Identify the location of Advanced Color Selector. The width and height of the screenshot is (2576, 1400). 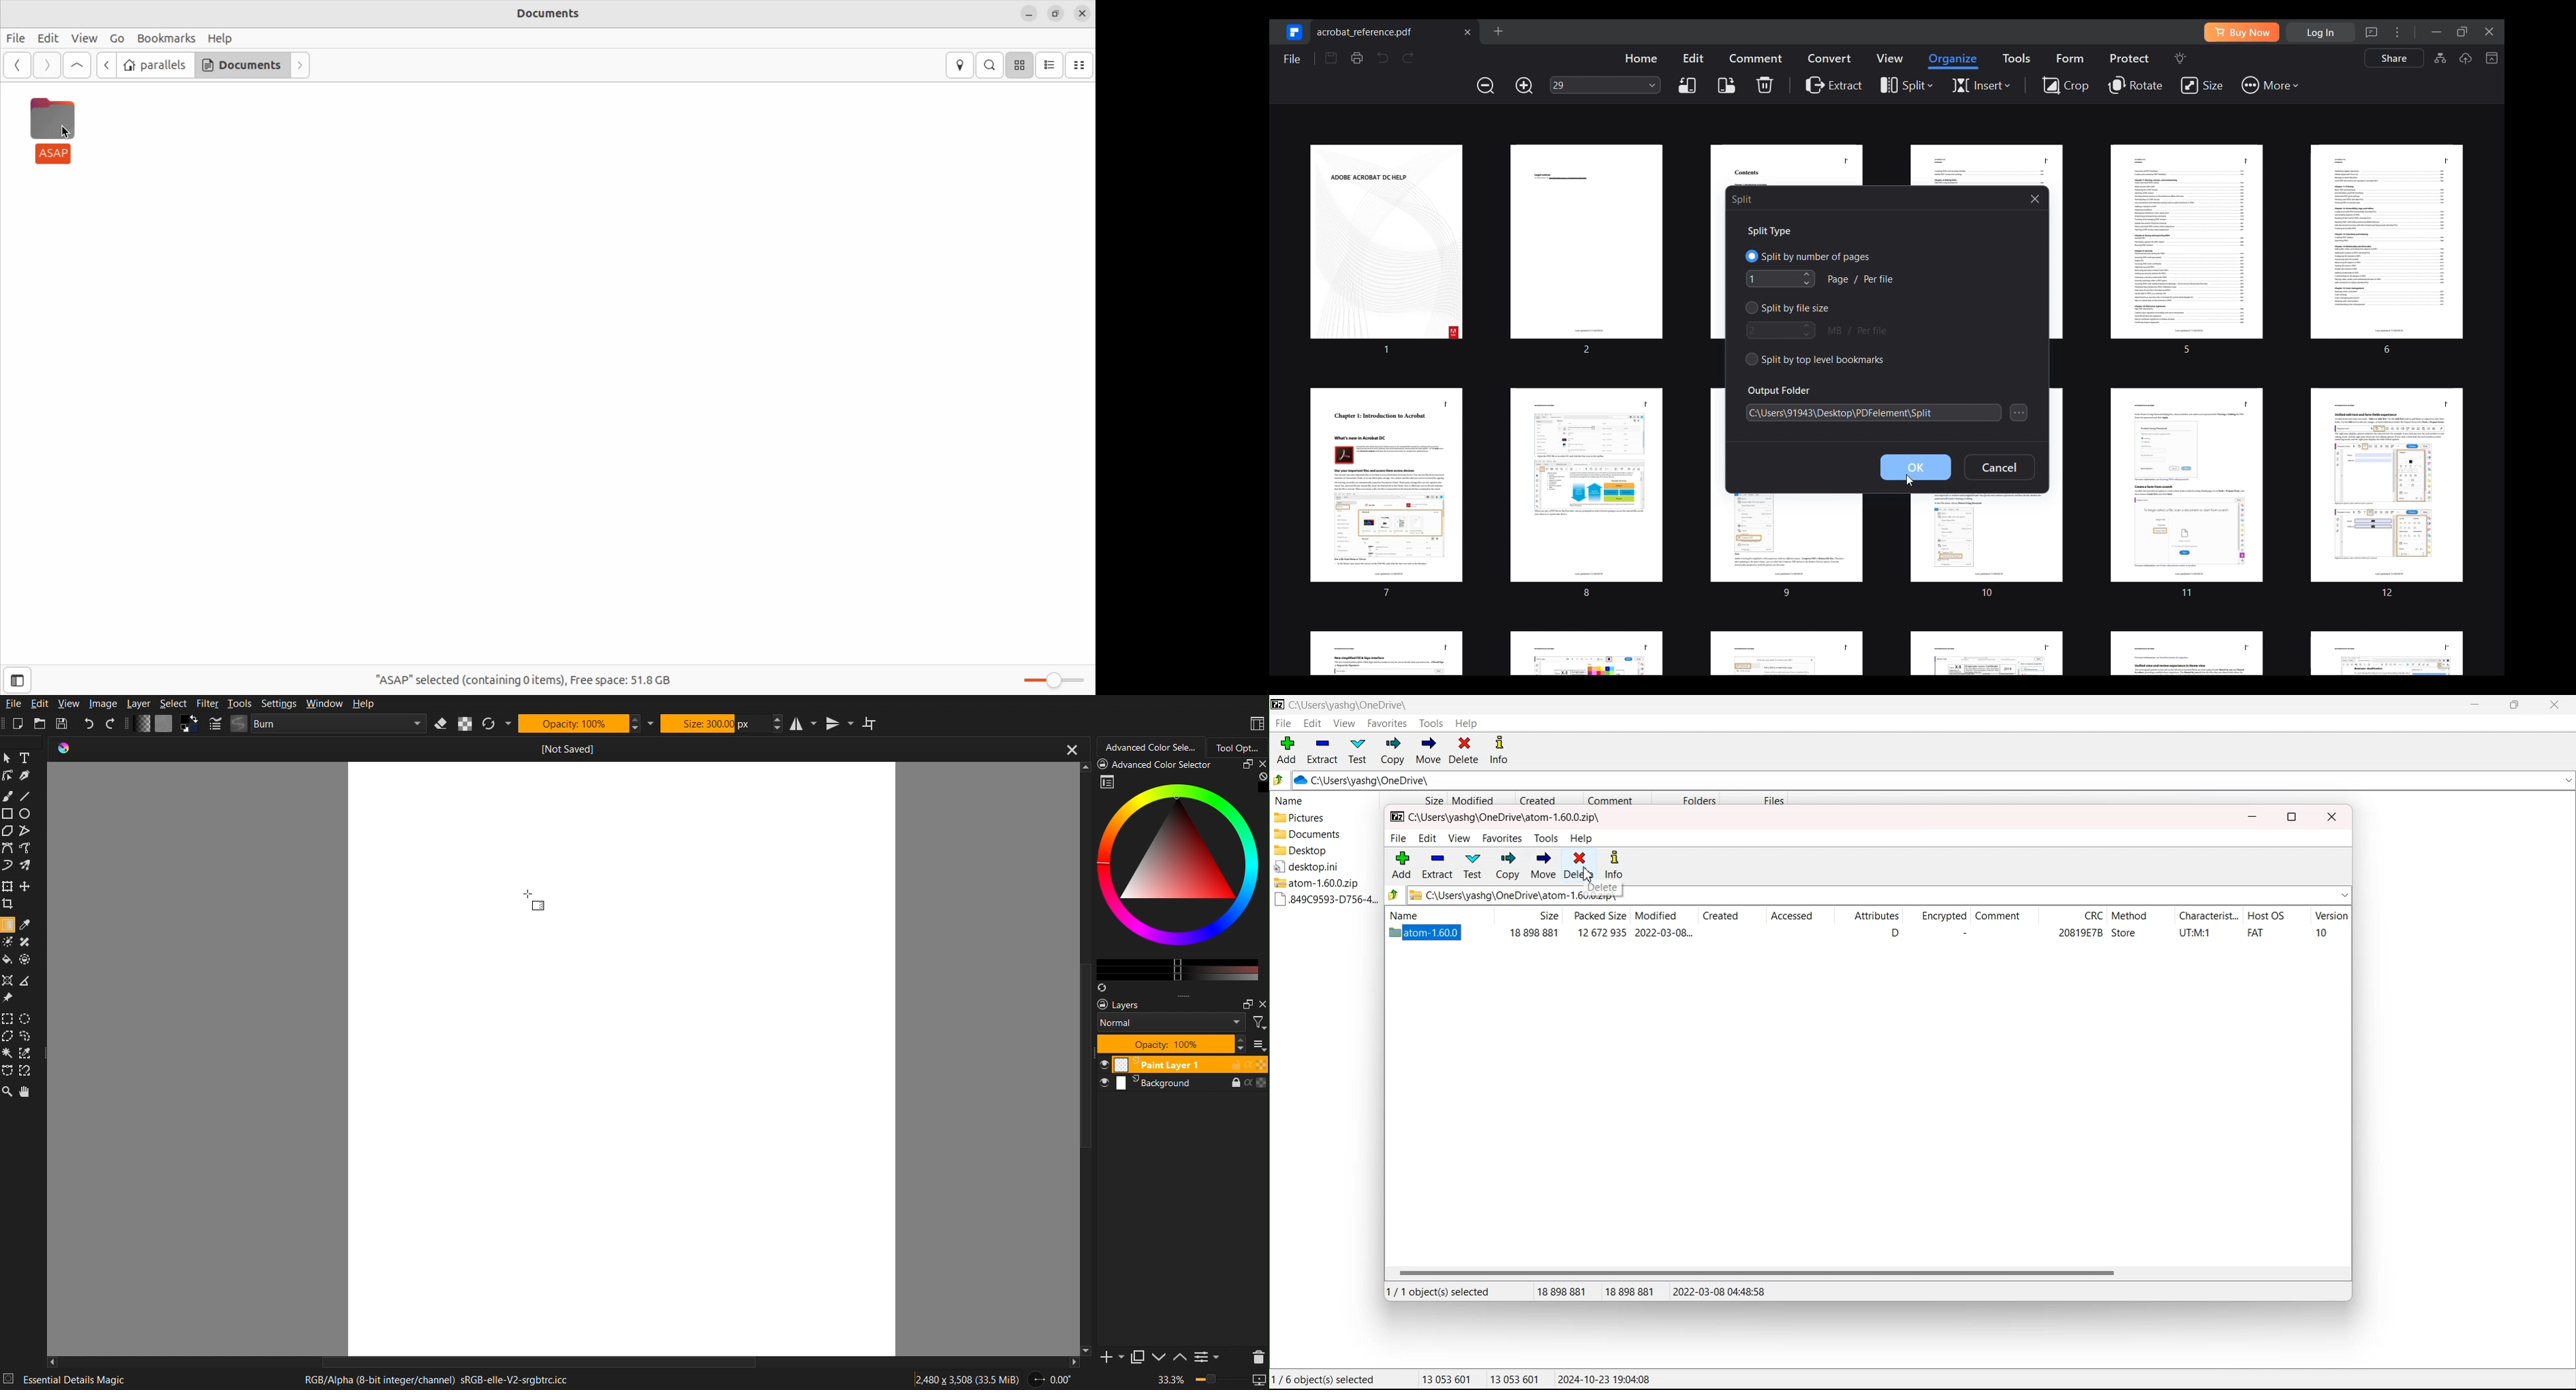
(1181, 874).